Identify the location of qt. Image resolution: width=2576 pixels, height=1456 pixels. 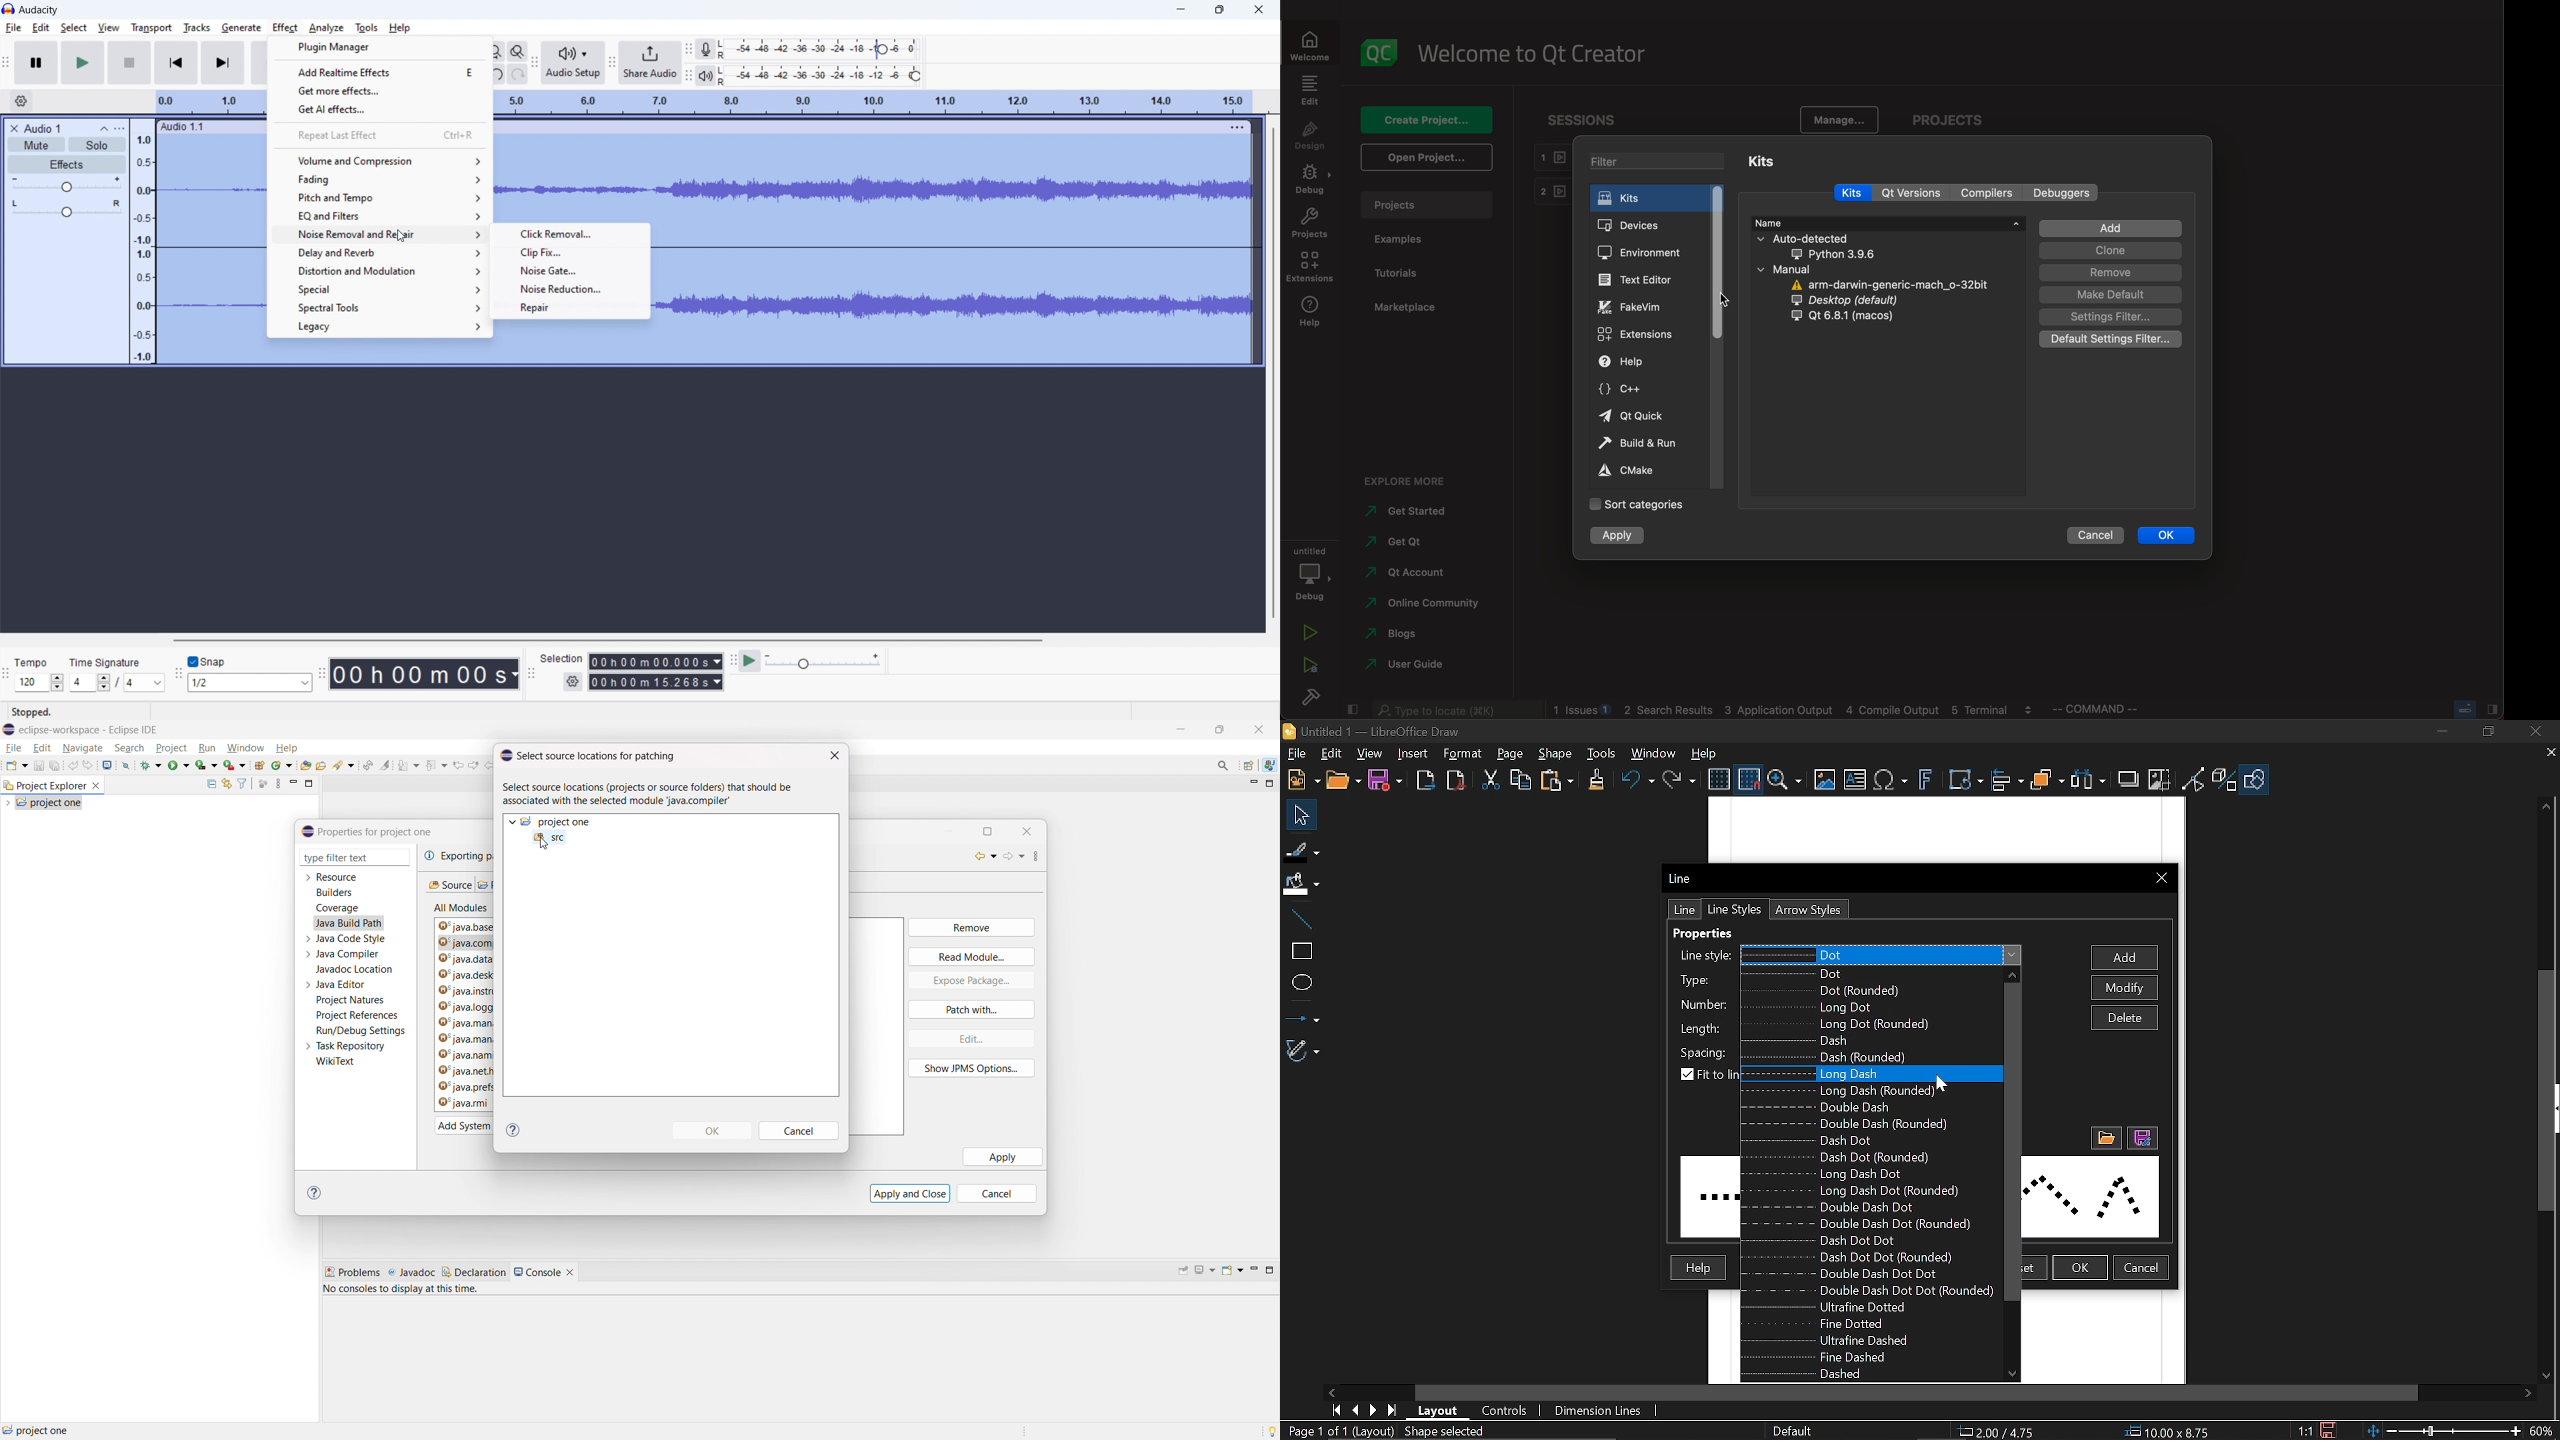
(1861, 315).